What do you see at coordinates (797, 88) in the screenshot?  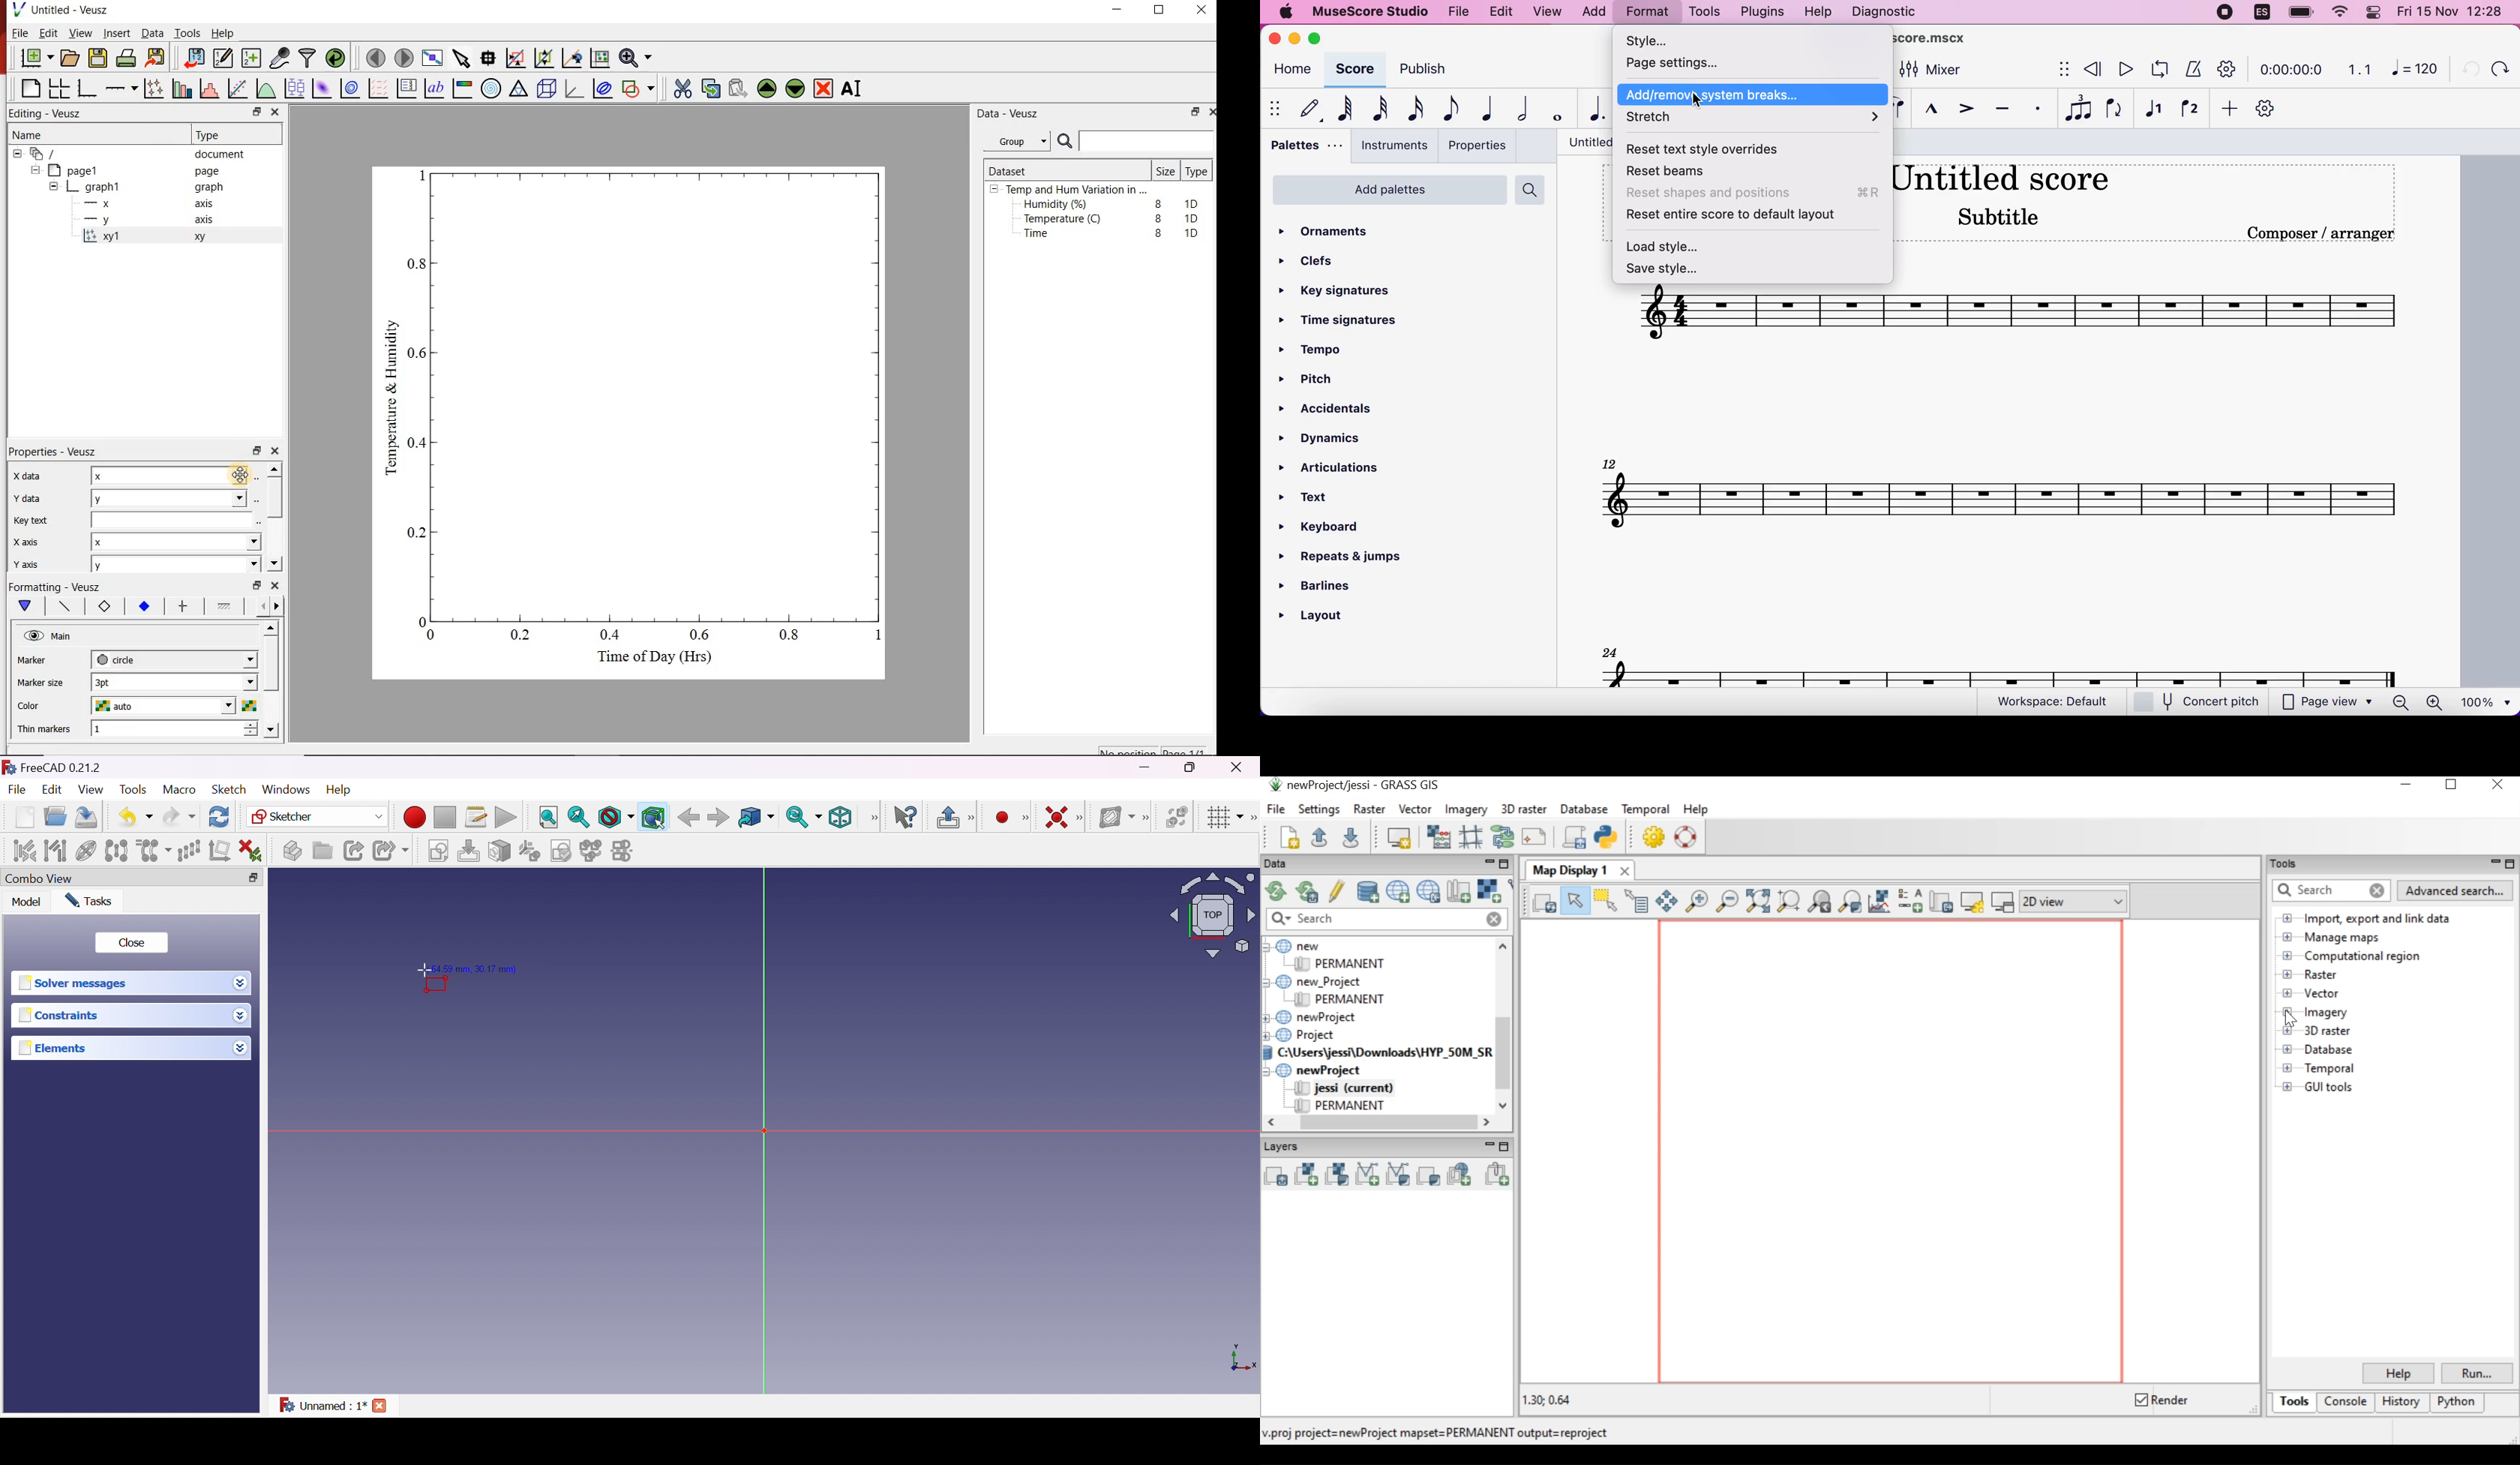 I see `Move the selected widget down` at bounding box center [797, 88].